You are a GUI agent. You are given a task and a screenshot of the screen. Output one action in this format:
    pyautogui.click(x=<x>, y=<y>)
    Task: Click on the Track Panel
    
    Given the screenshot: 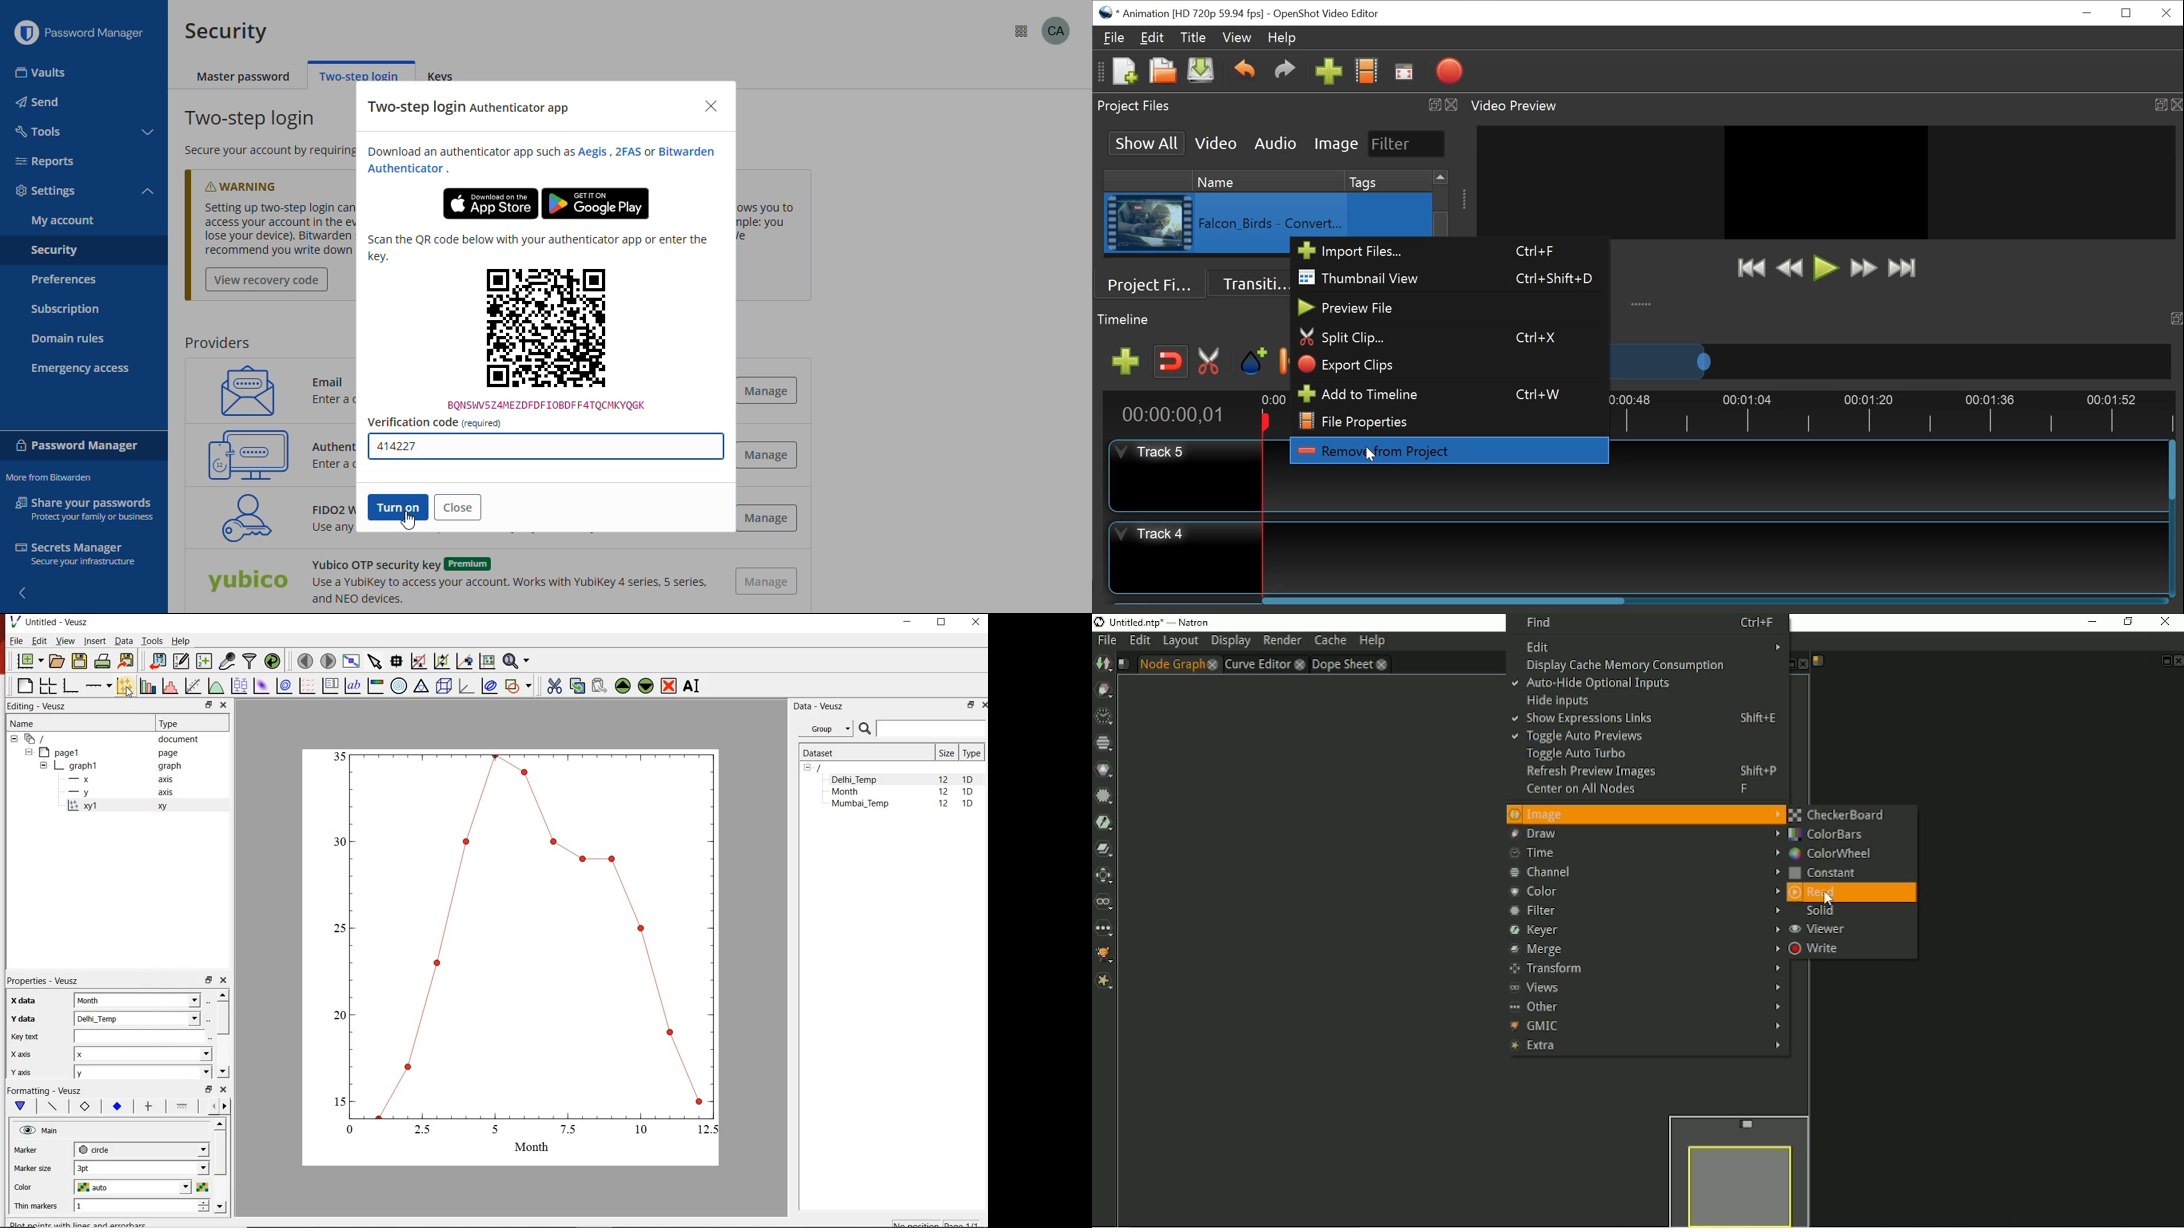 What is the action you would take?
    pyautogui.click(x=1716, y=558)
    